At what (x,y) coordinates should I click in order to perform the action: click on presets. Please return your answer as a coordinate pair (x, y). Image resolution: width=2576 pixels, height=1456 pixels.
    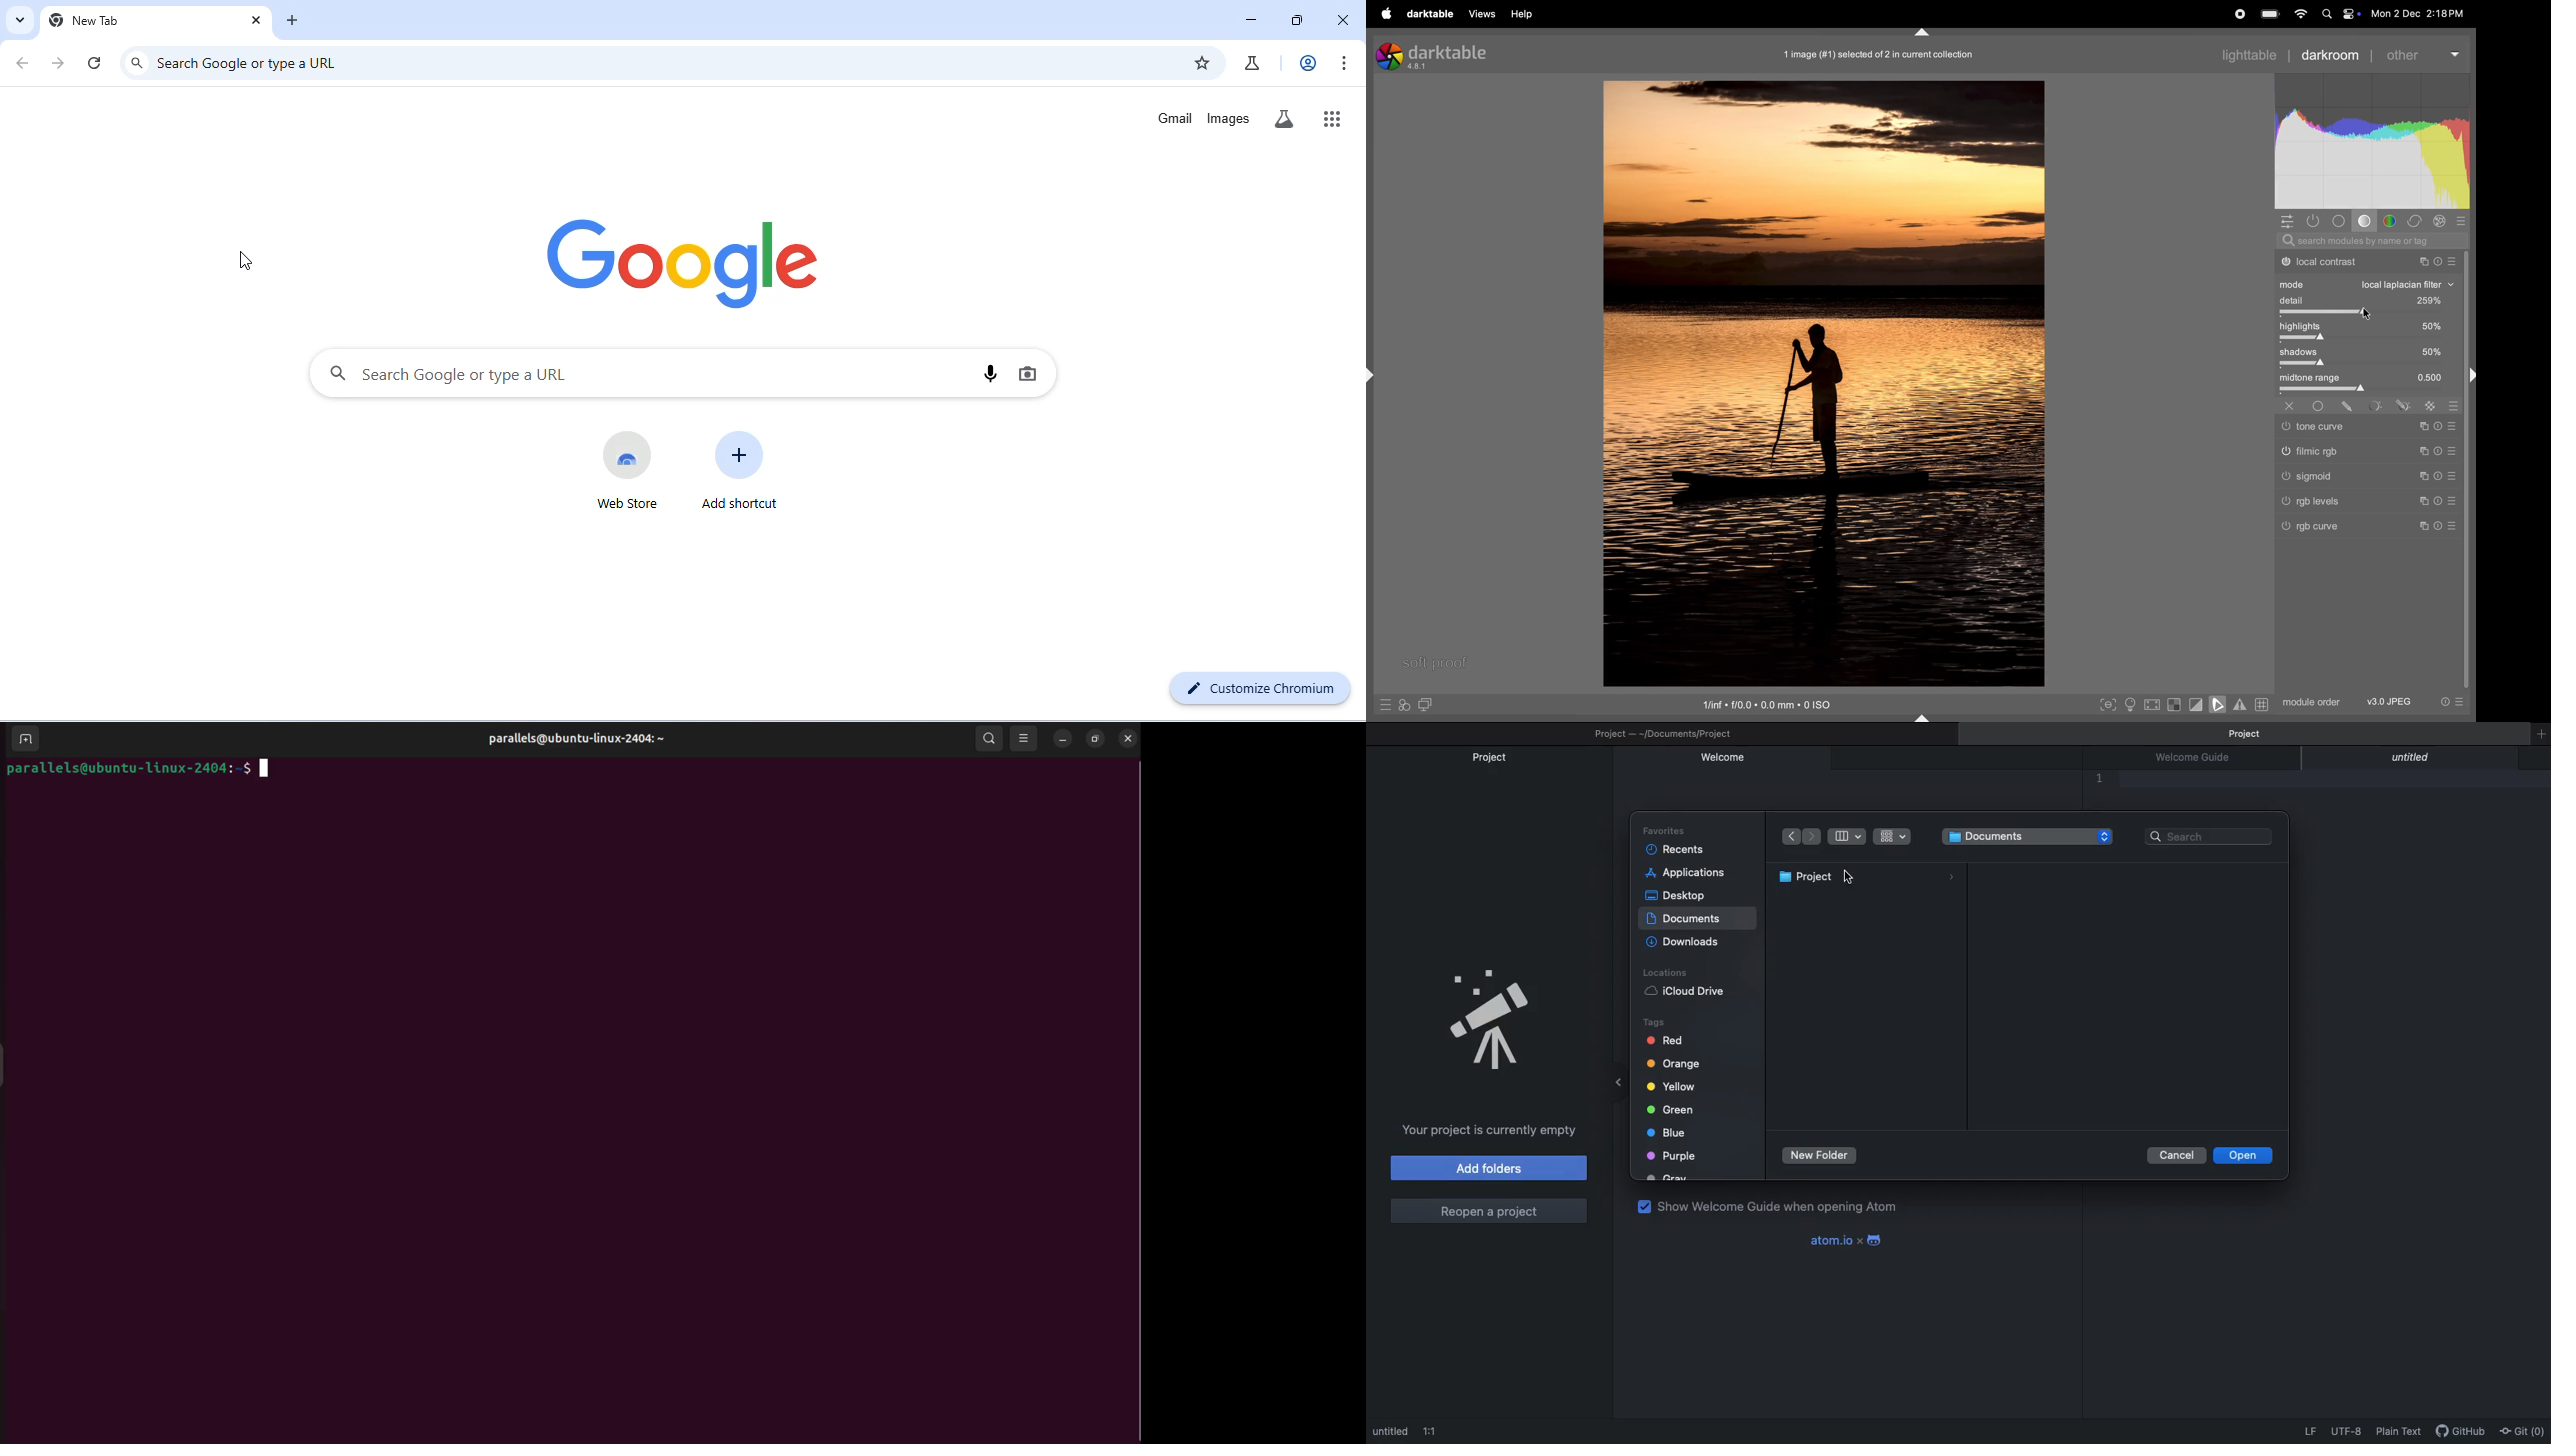
    Looking at the image, I should click on (2452, 703).